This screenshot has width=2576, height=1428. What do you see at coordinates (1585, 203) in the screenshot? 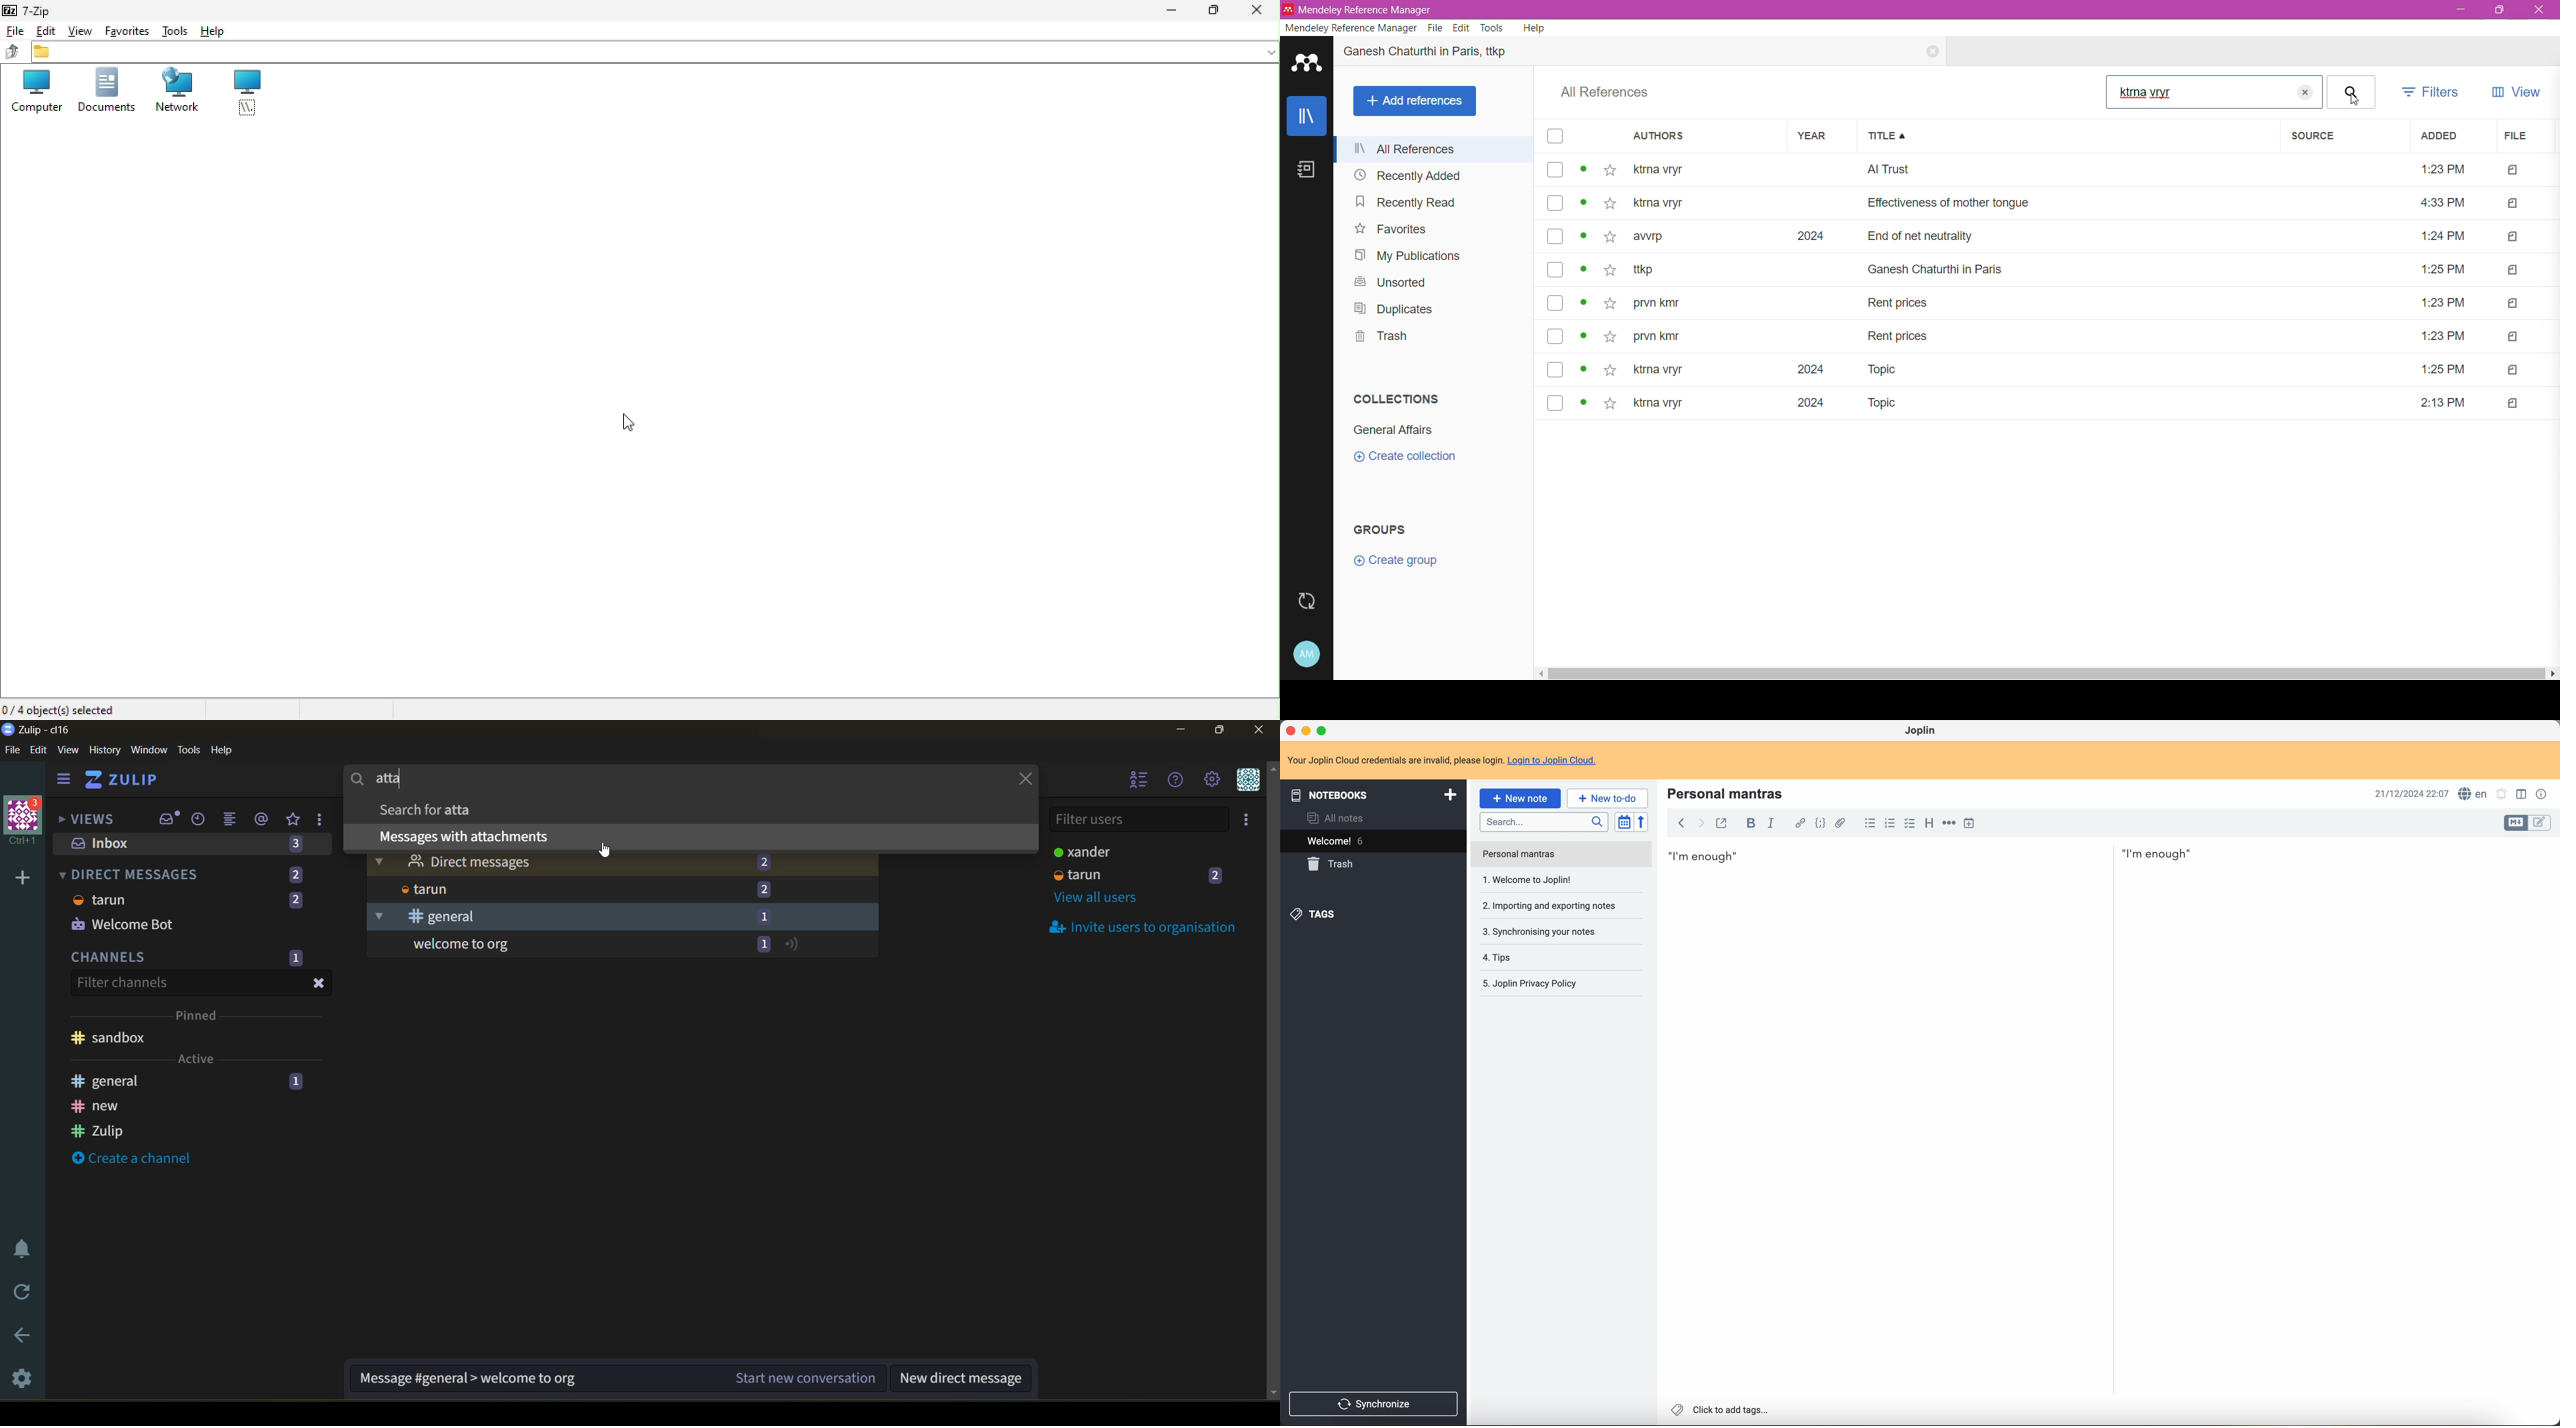
I see `view status` at bounding box center [1585, 203].